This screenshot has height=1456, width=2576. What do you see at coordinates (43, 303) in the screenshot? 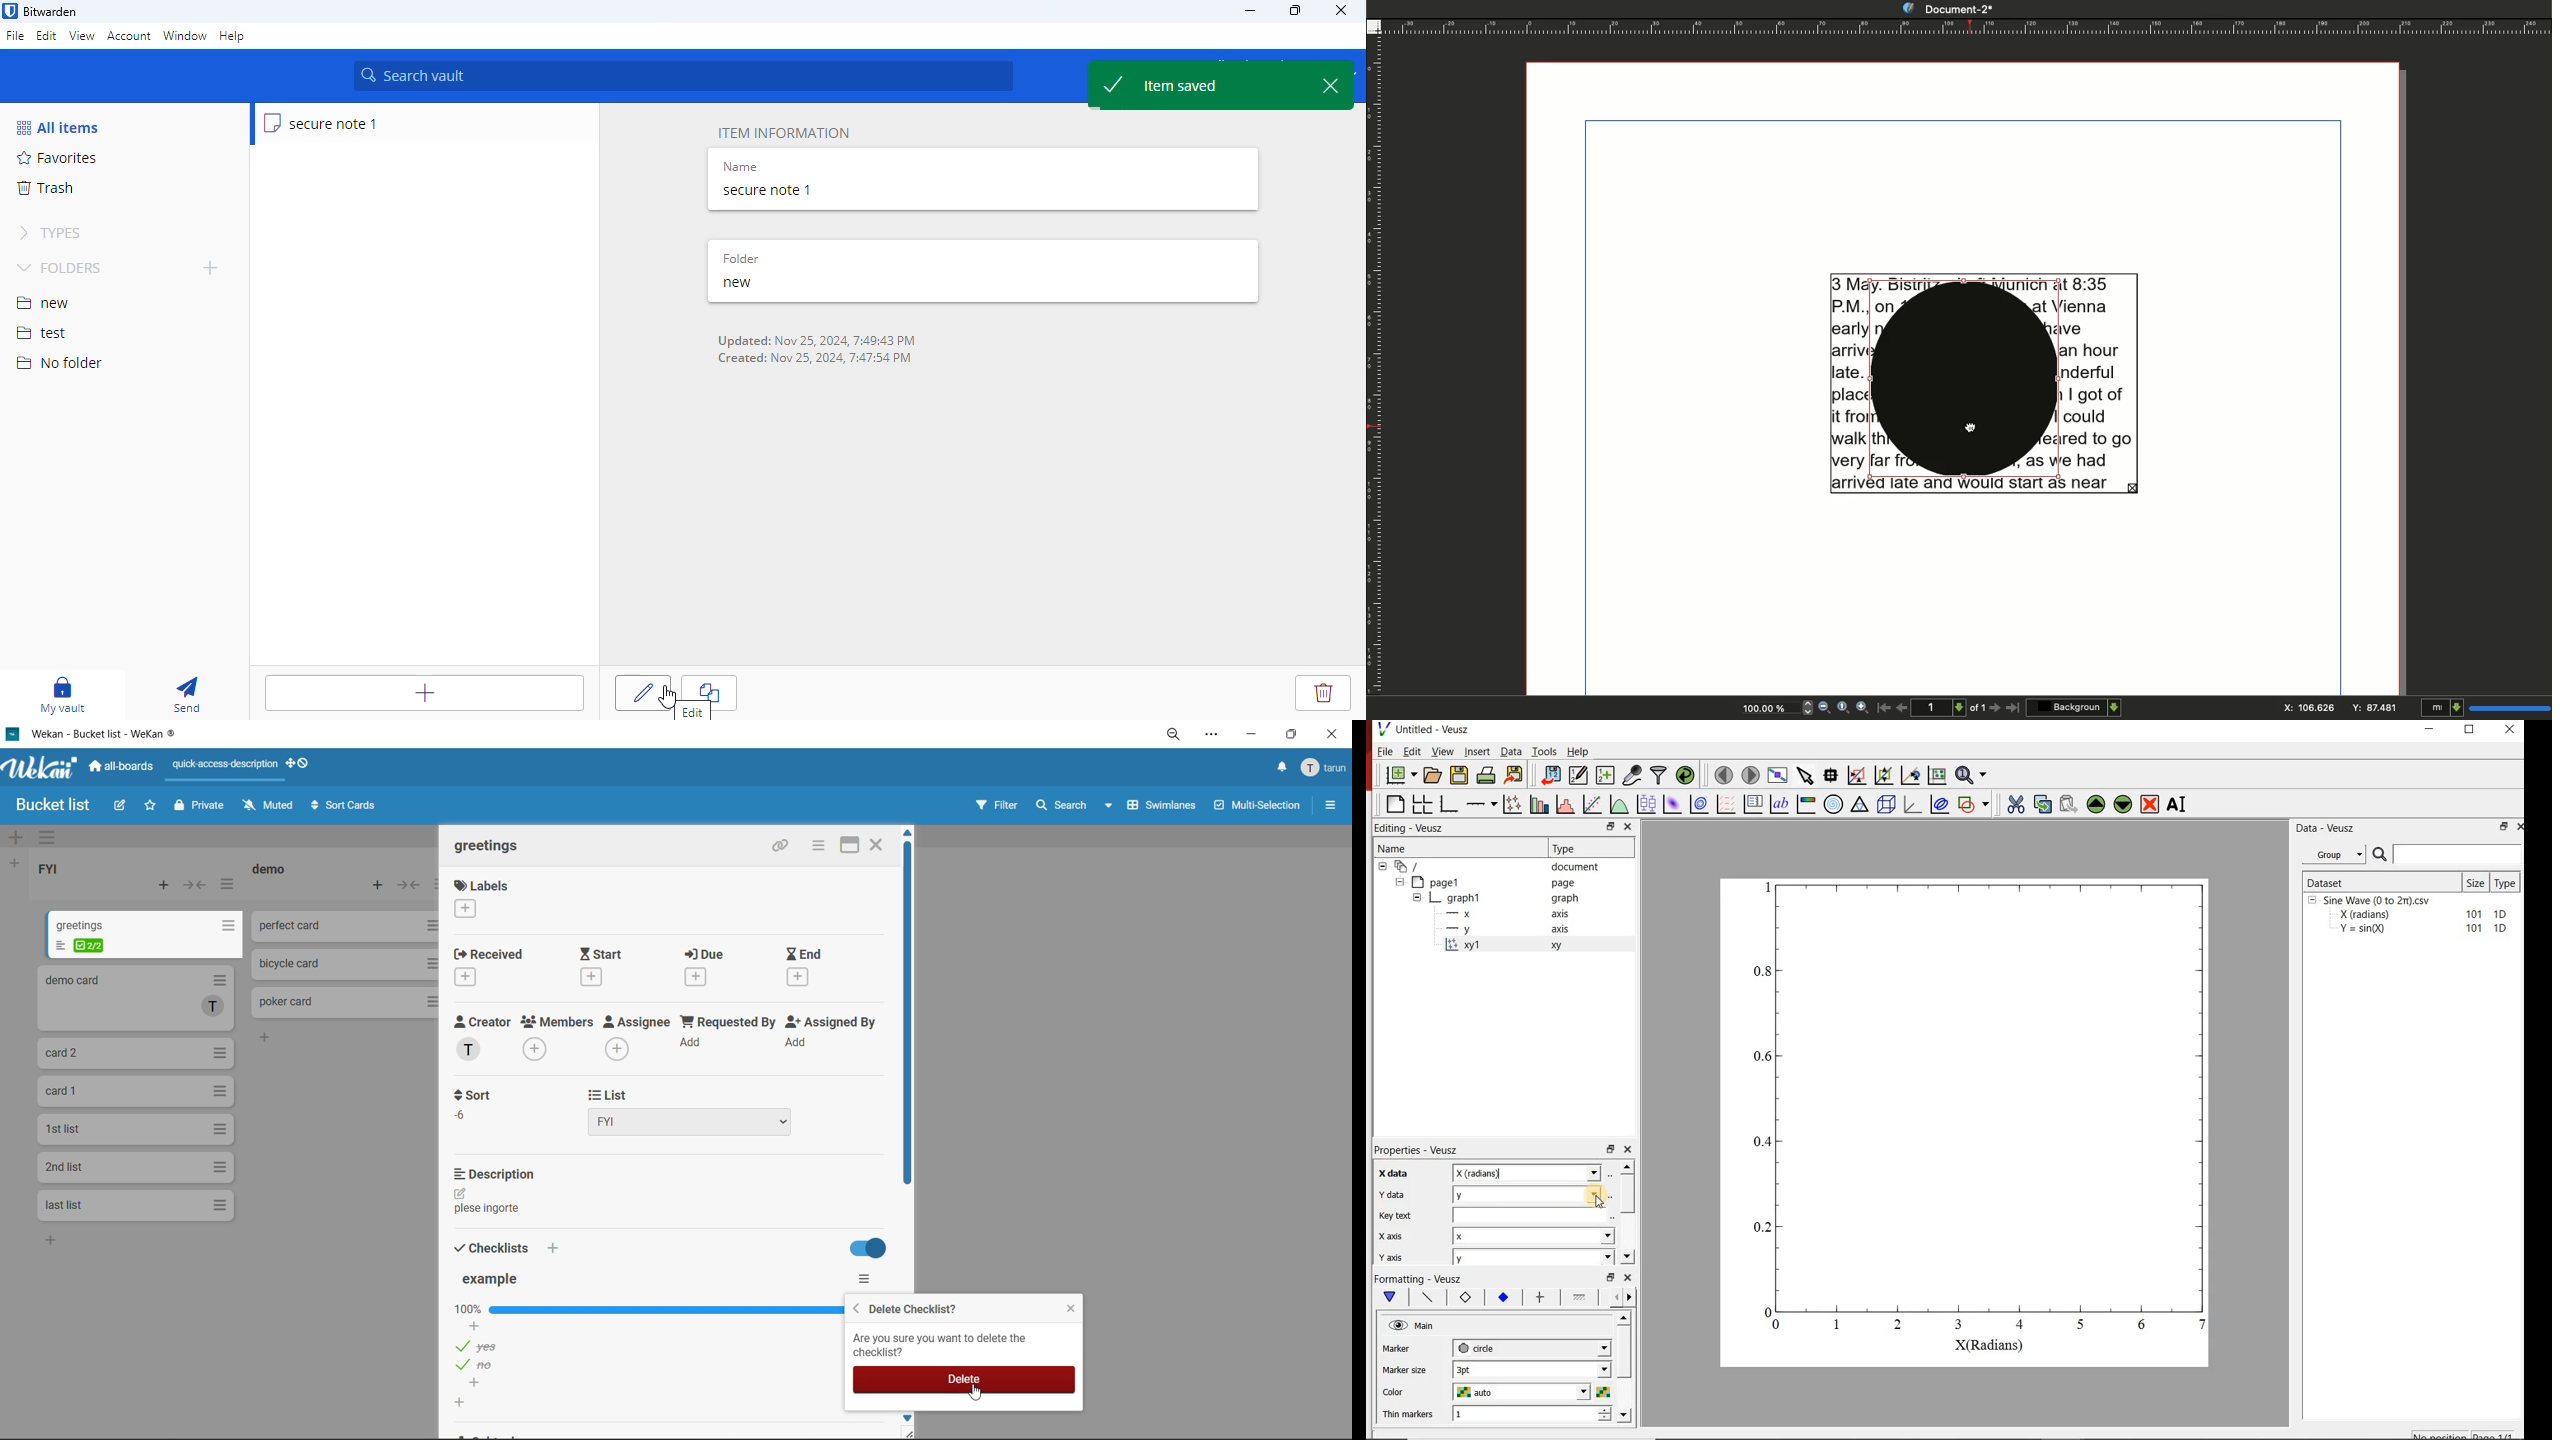
I see `new` at bounding box center [43, 303].